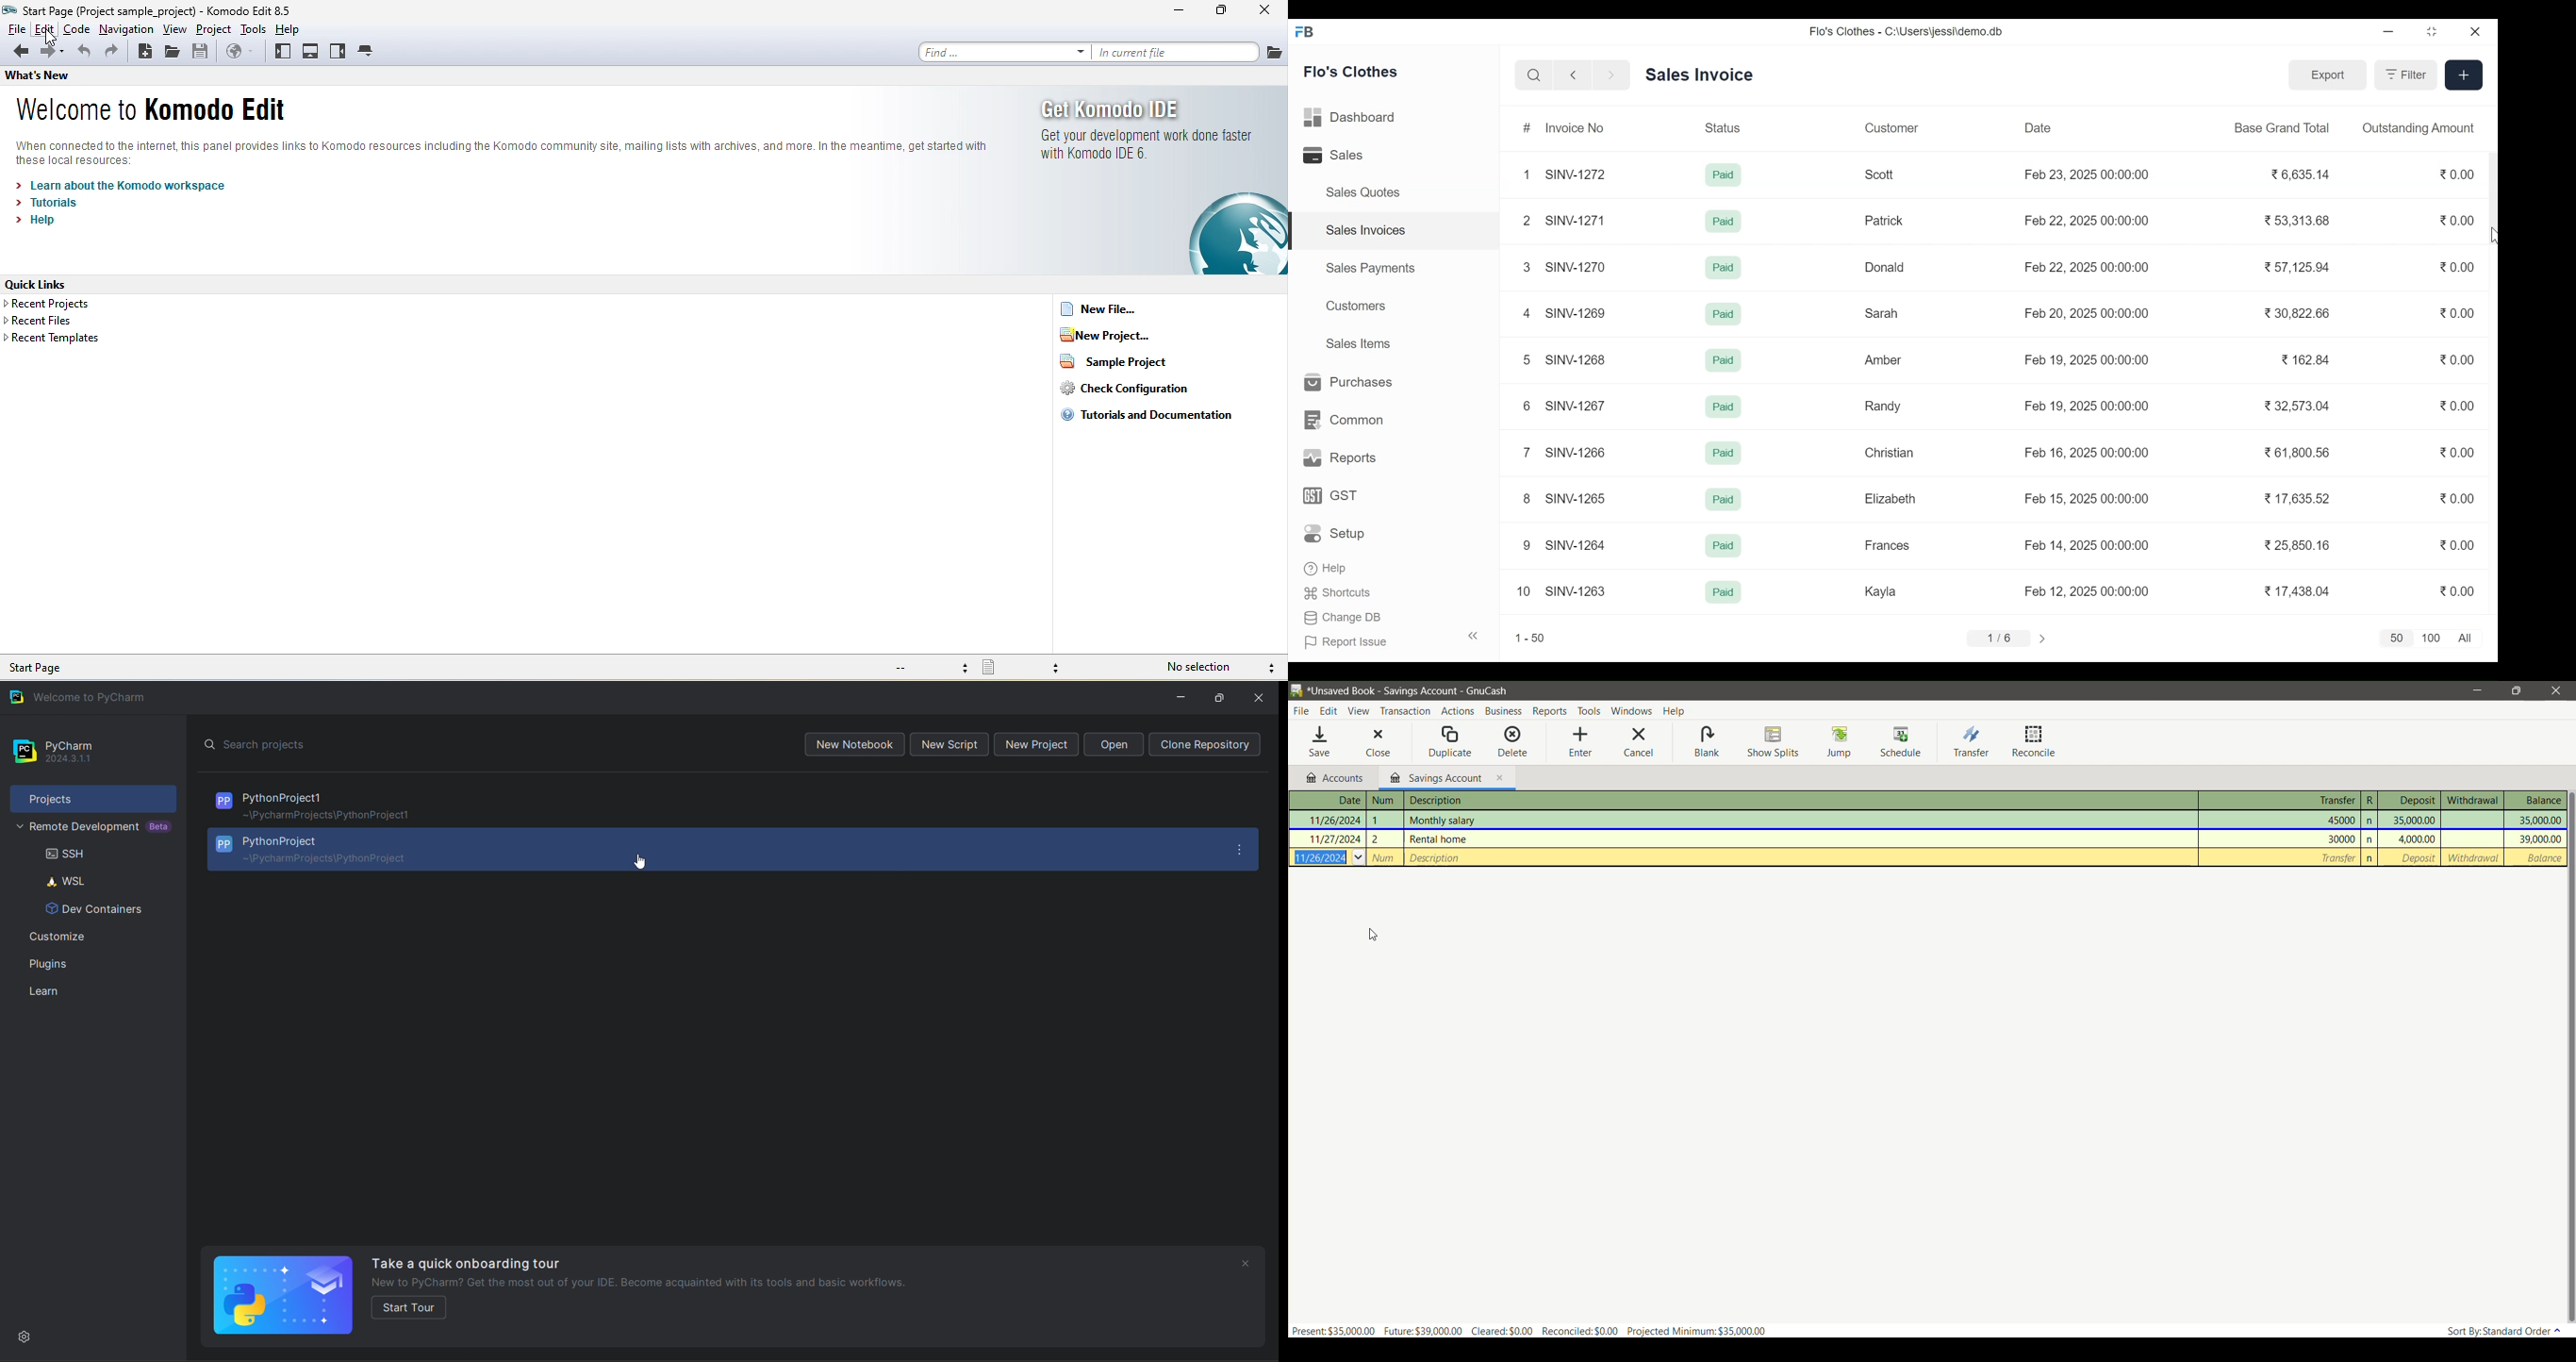  Describe the element at coordinates (1772, 741) in the screenshot. I see `Show Splits` at that location.